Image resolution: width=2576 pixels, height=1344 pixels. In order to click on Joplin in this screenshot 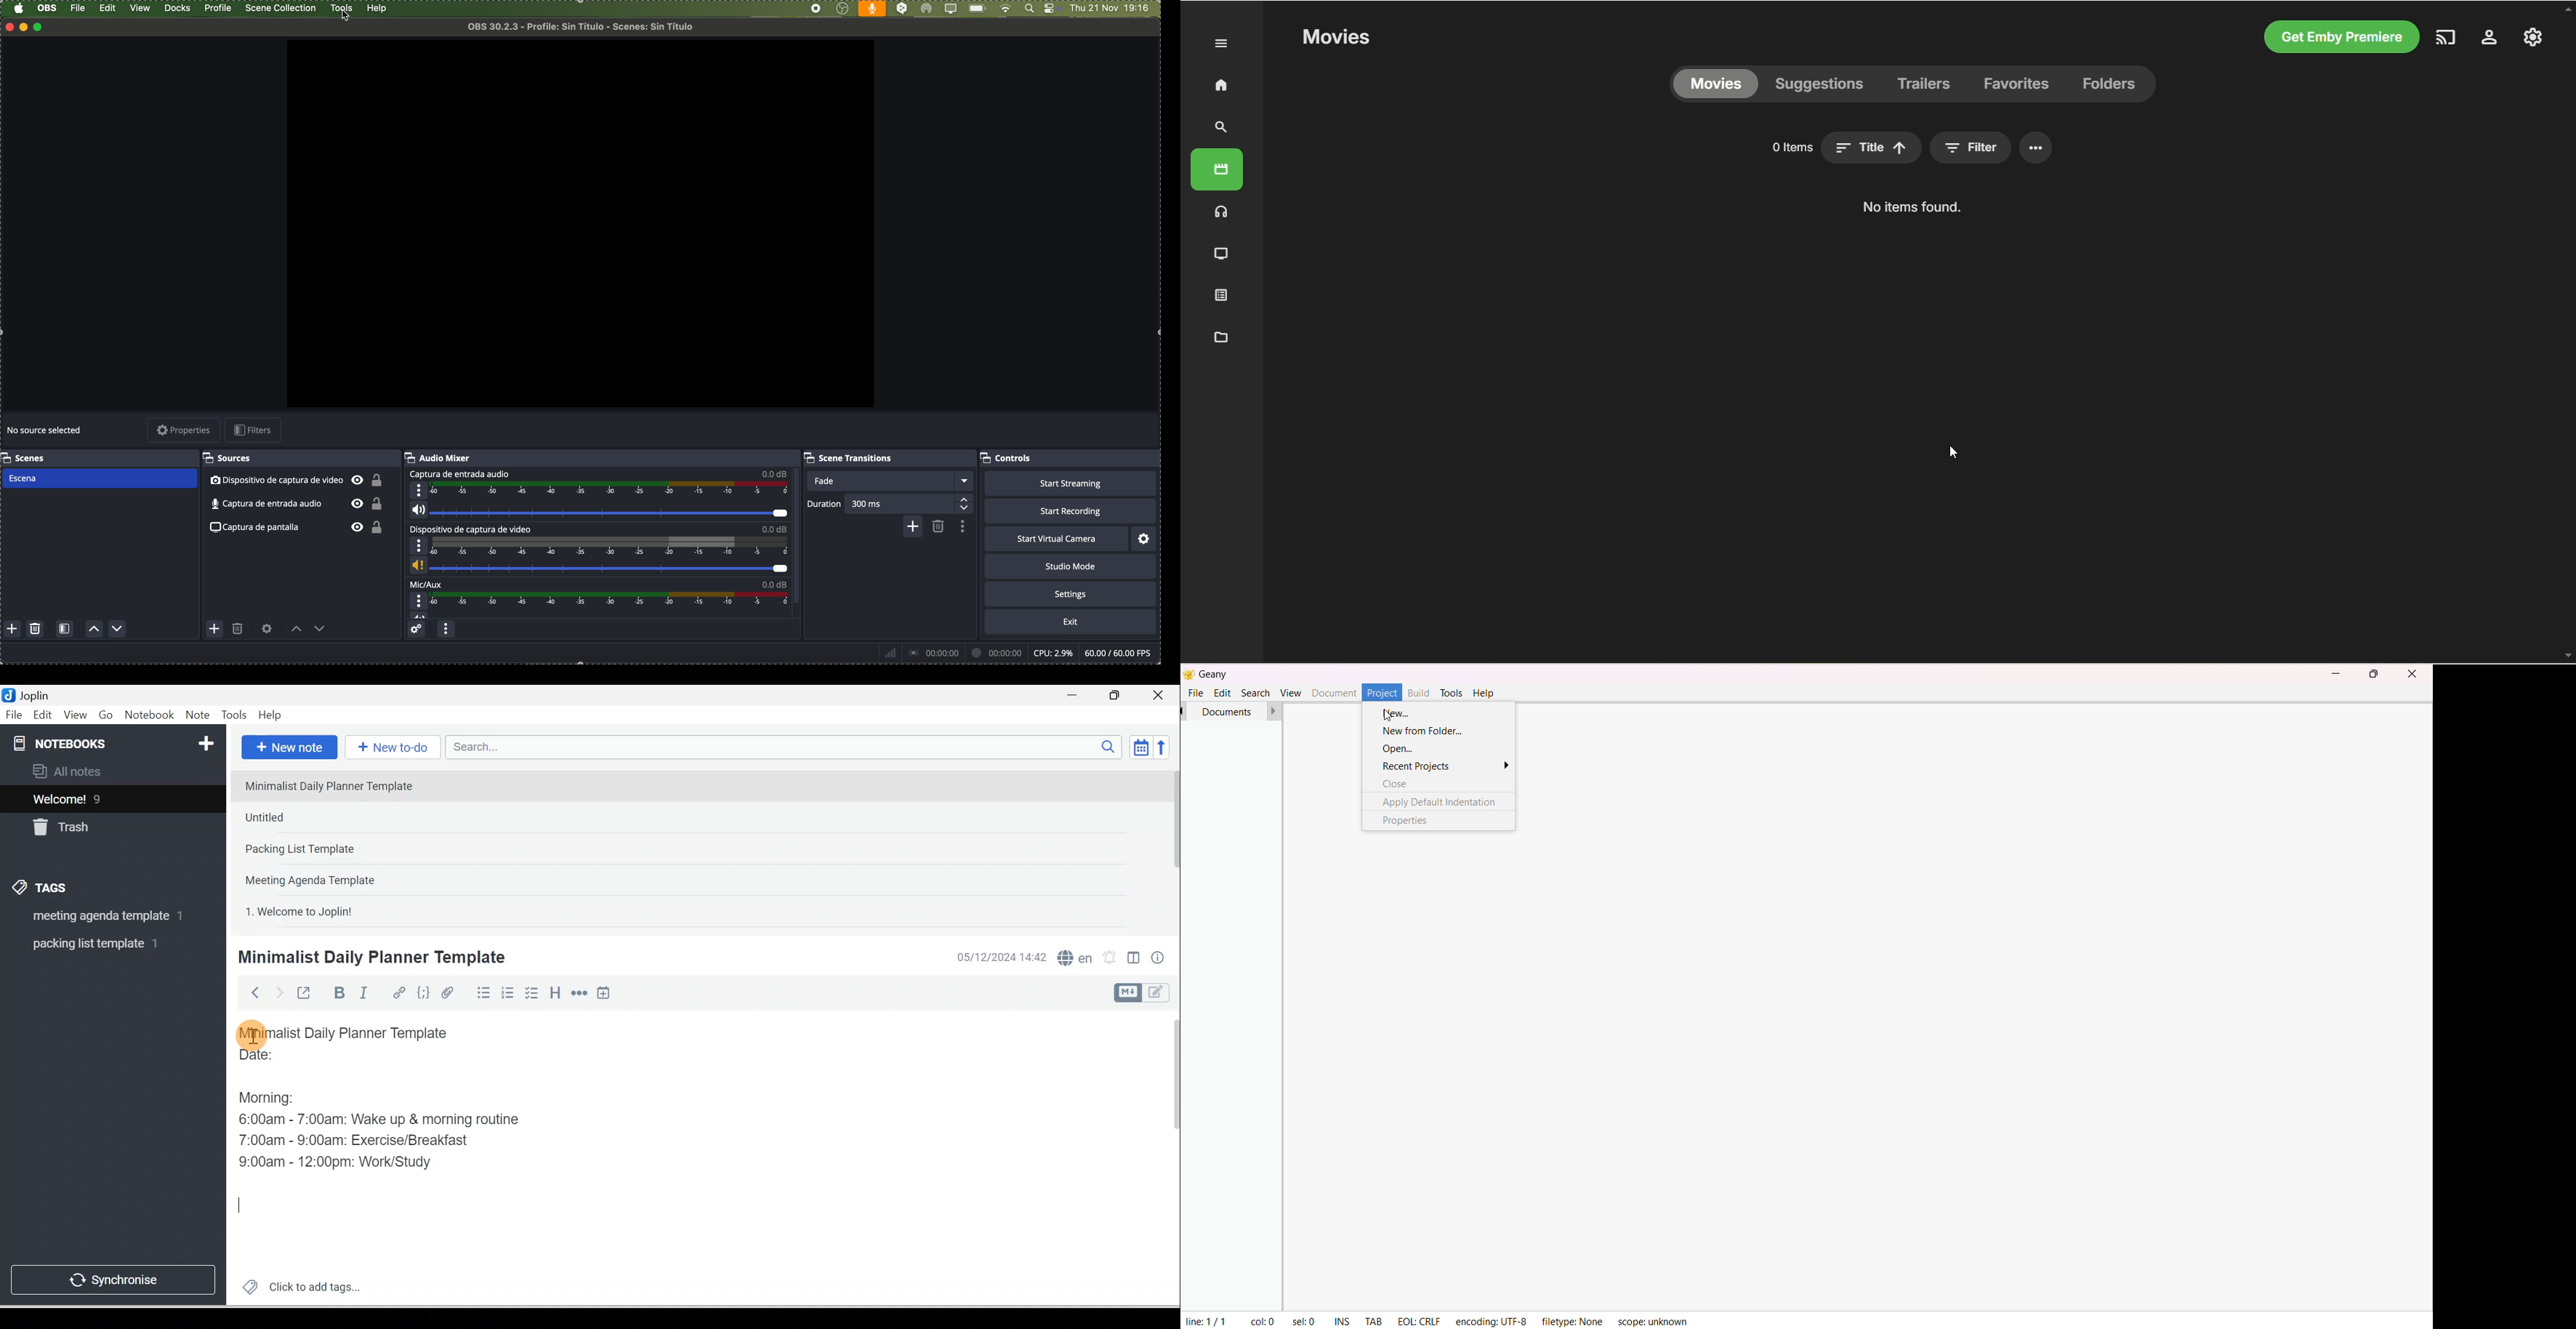, I will do `click(38, 694)`.